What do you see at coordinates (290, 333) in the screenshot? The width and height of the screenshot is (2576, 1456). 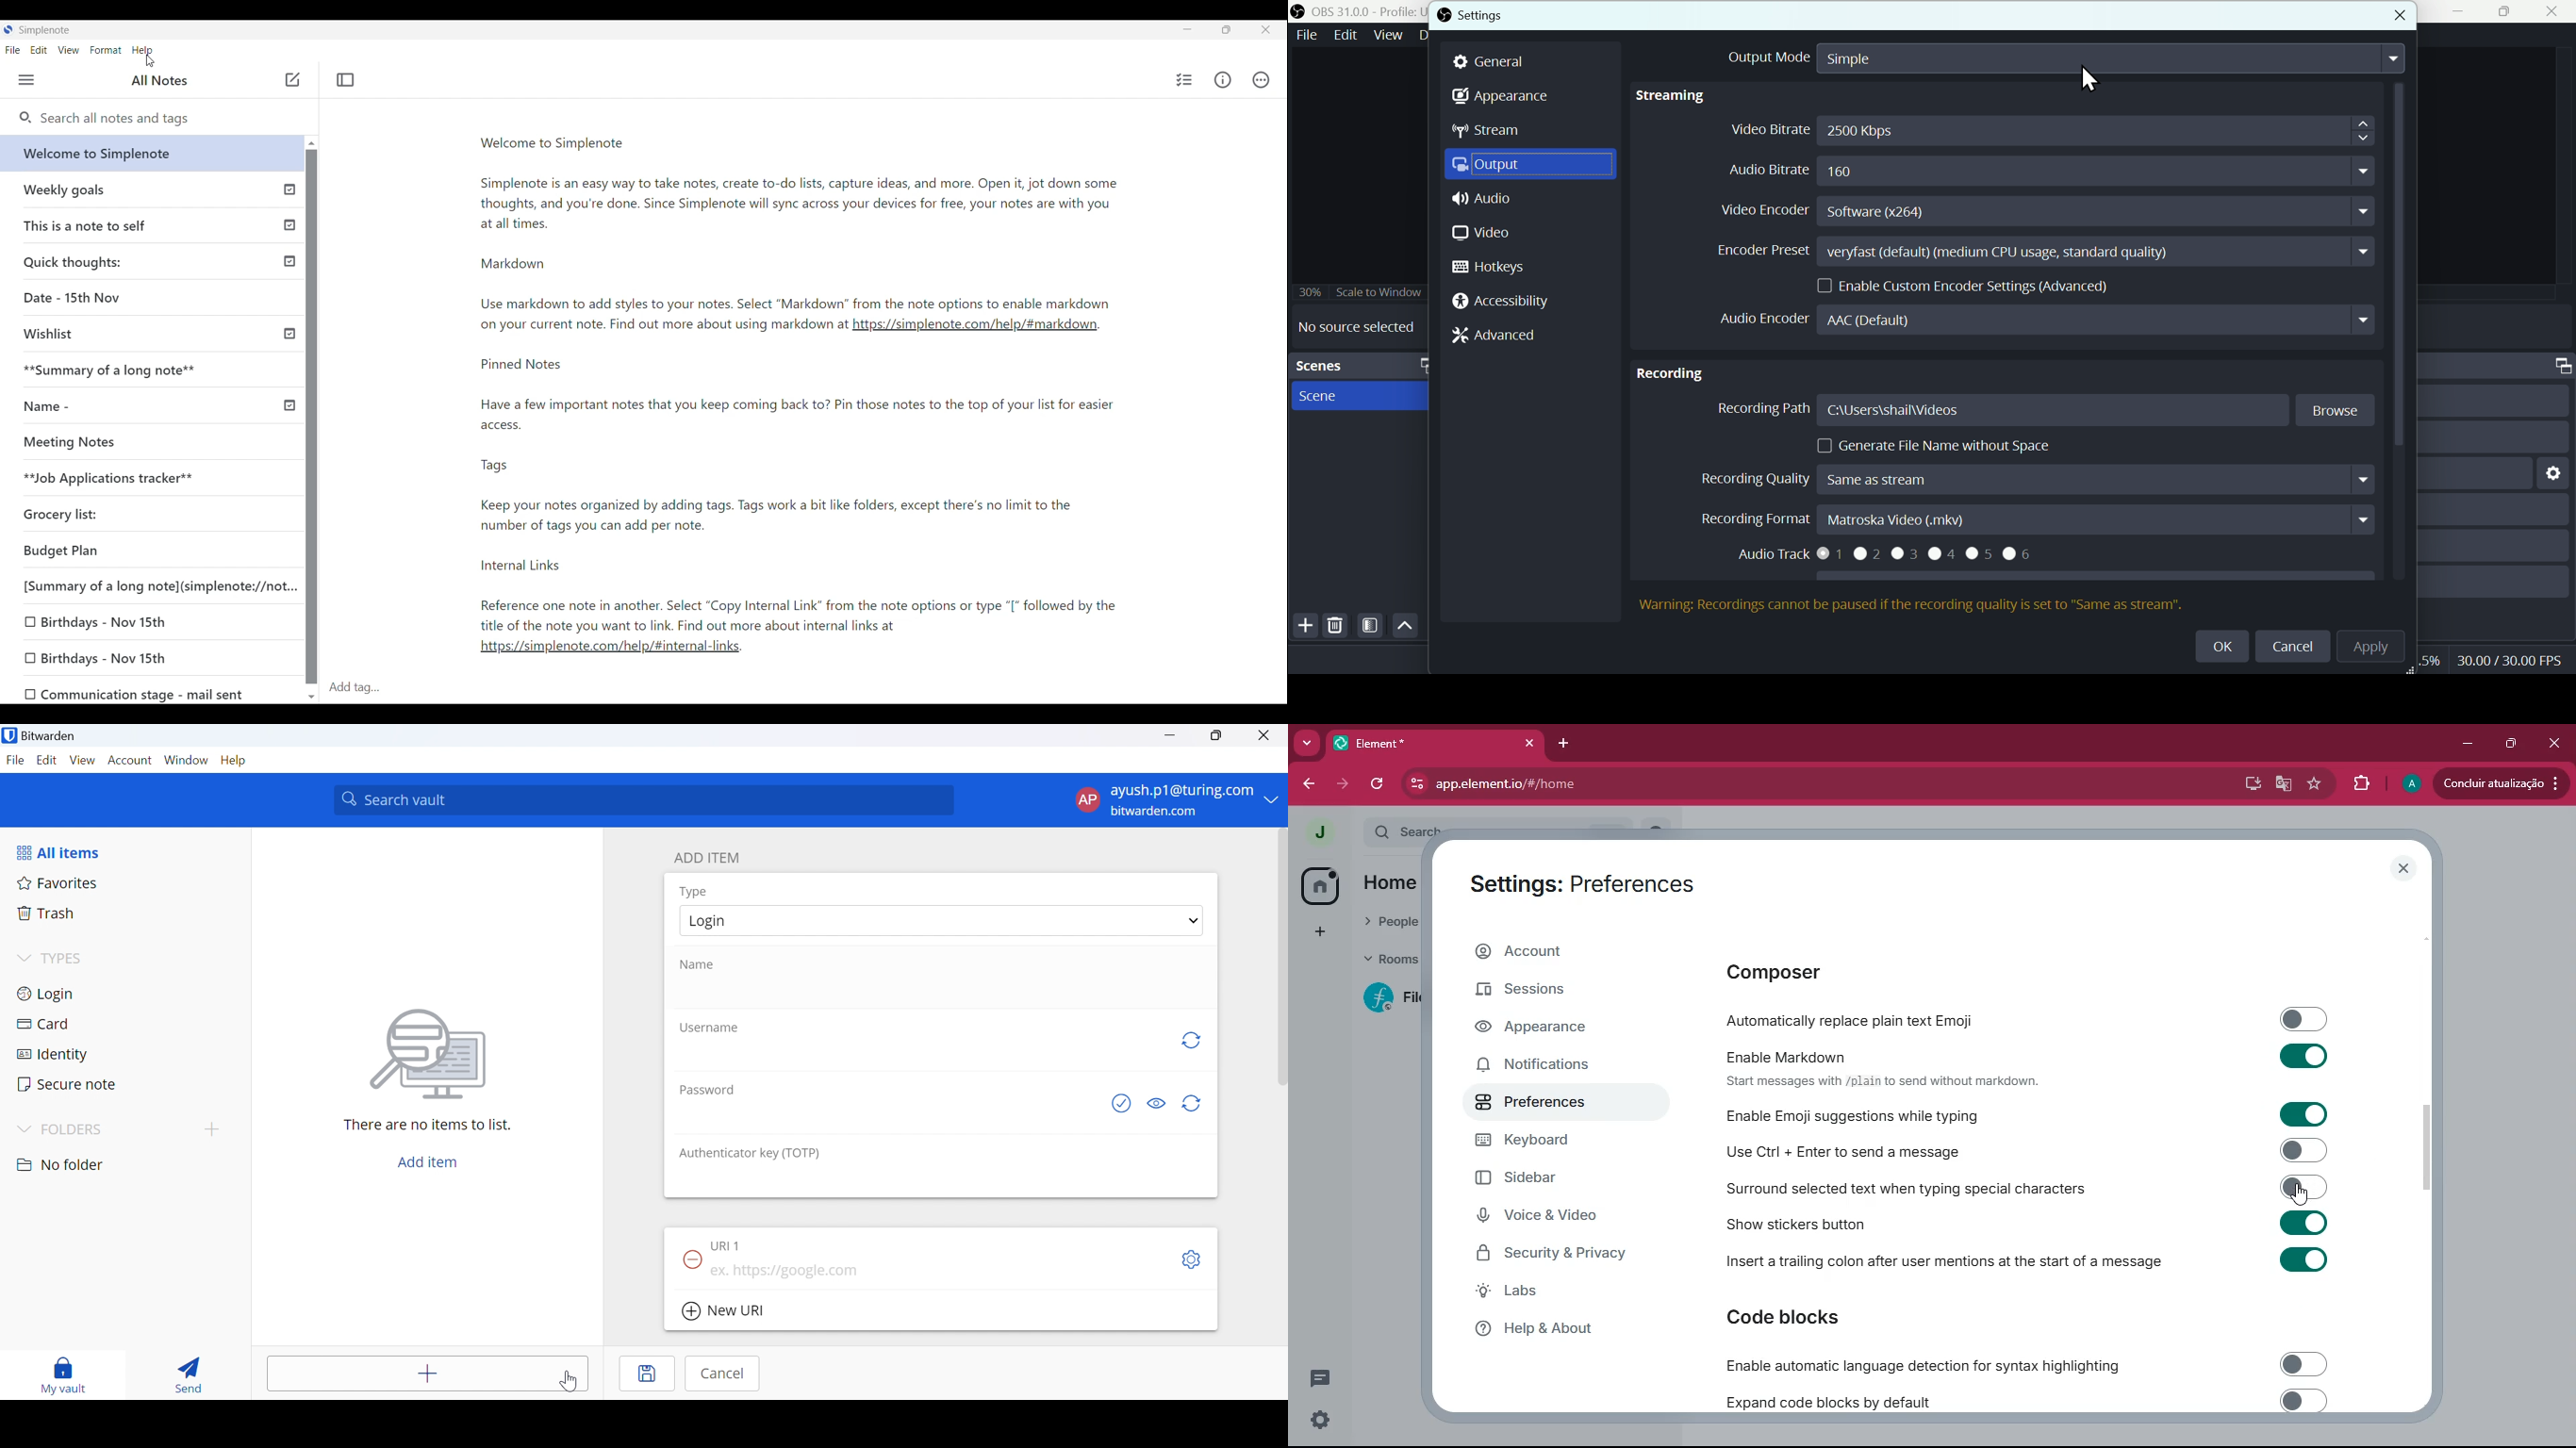 I see `` at bounding box center [290, 333].